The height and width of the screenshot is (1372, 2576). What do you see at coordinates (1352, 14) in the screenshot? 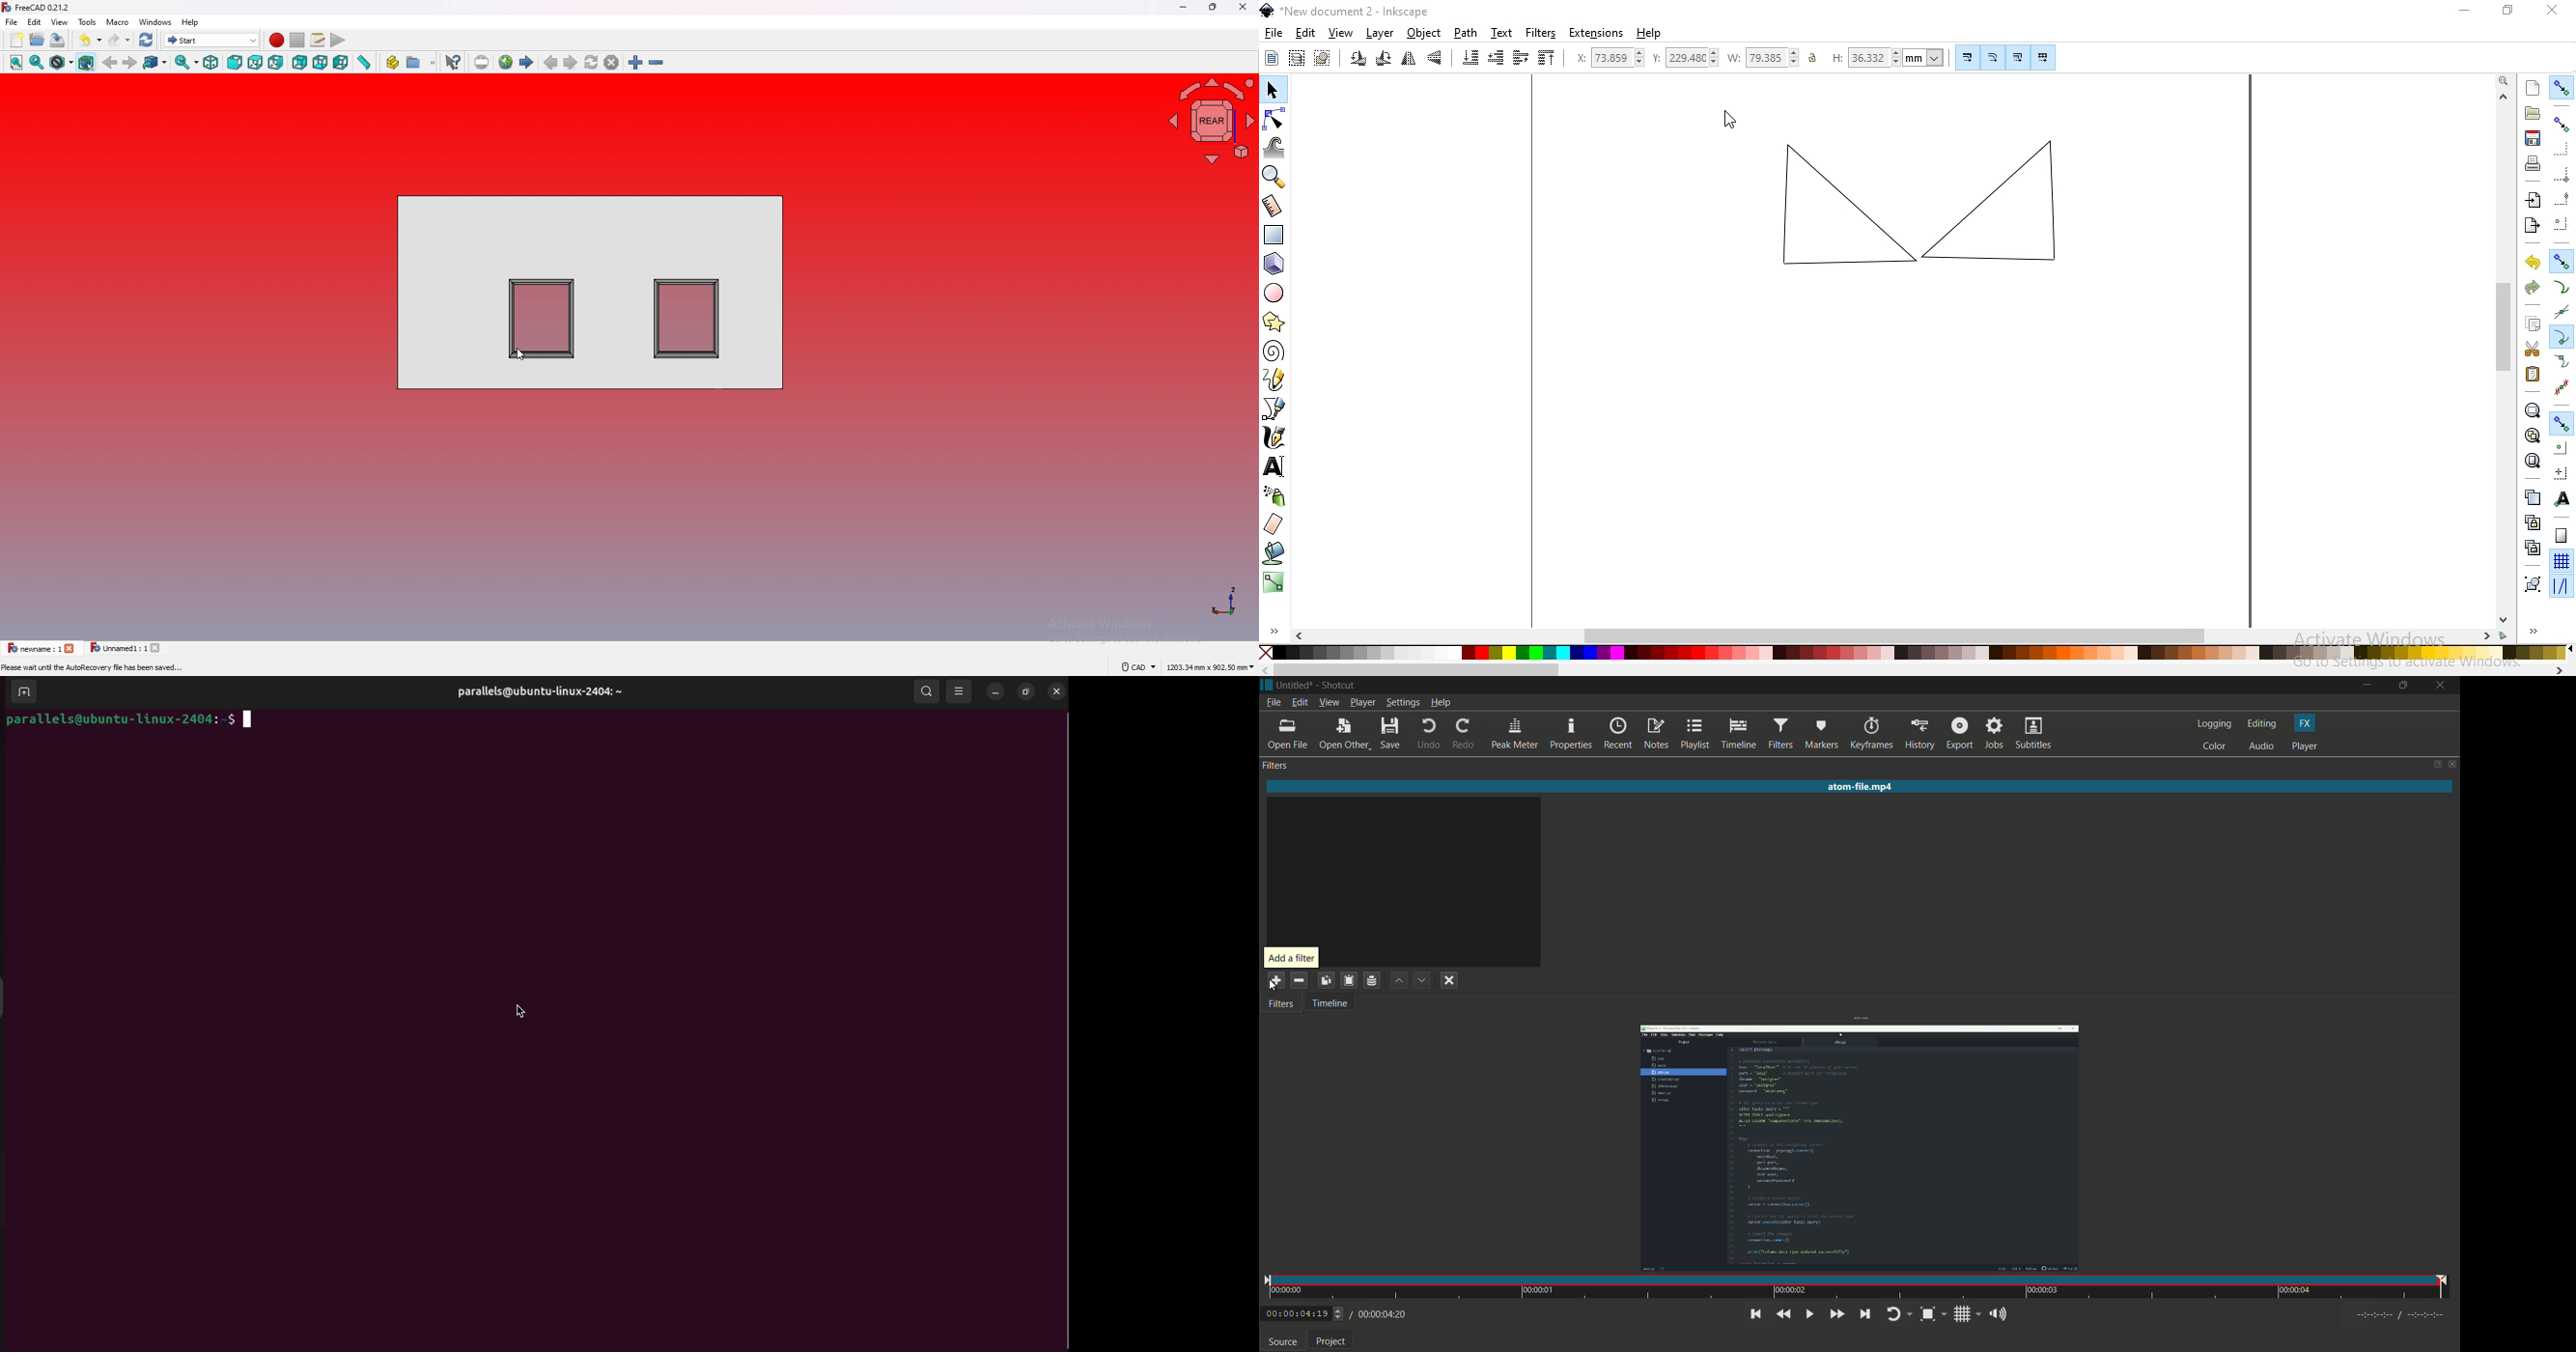
I see `new document 2 - inkscape` at bounding box center [1352, 14].